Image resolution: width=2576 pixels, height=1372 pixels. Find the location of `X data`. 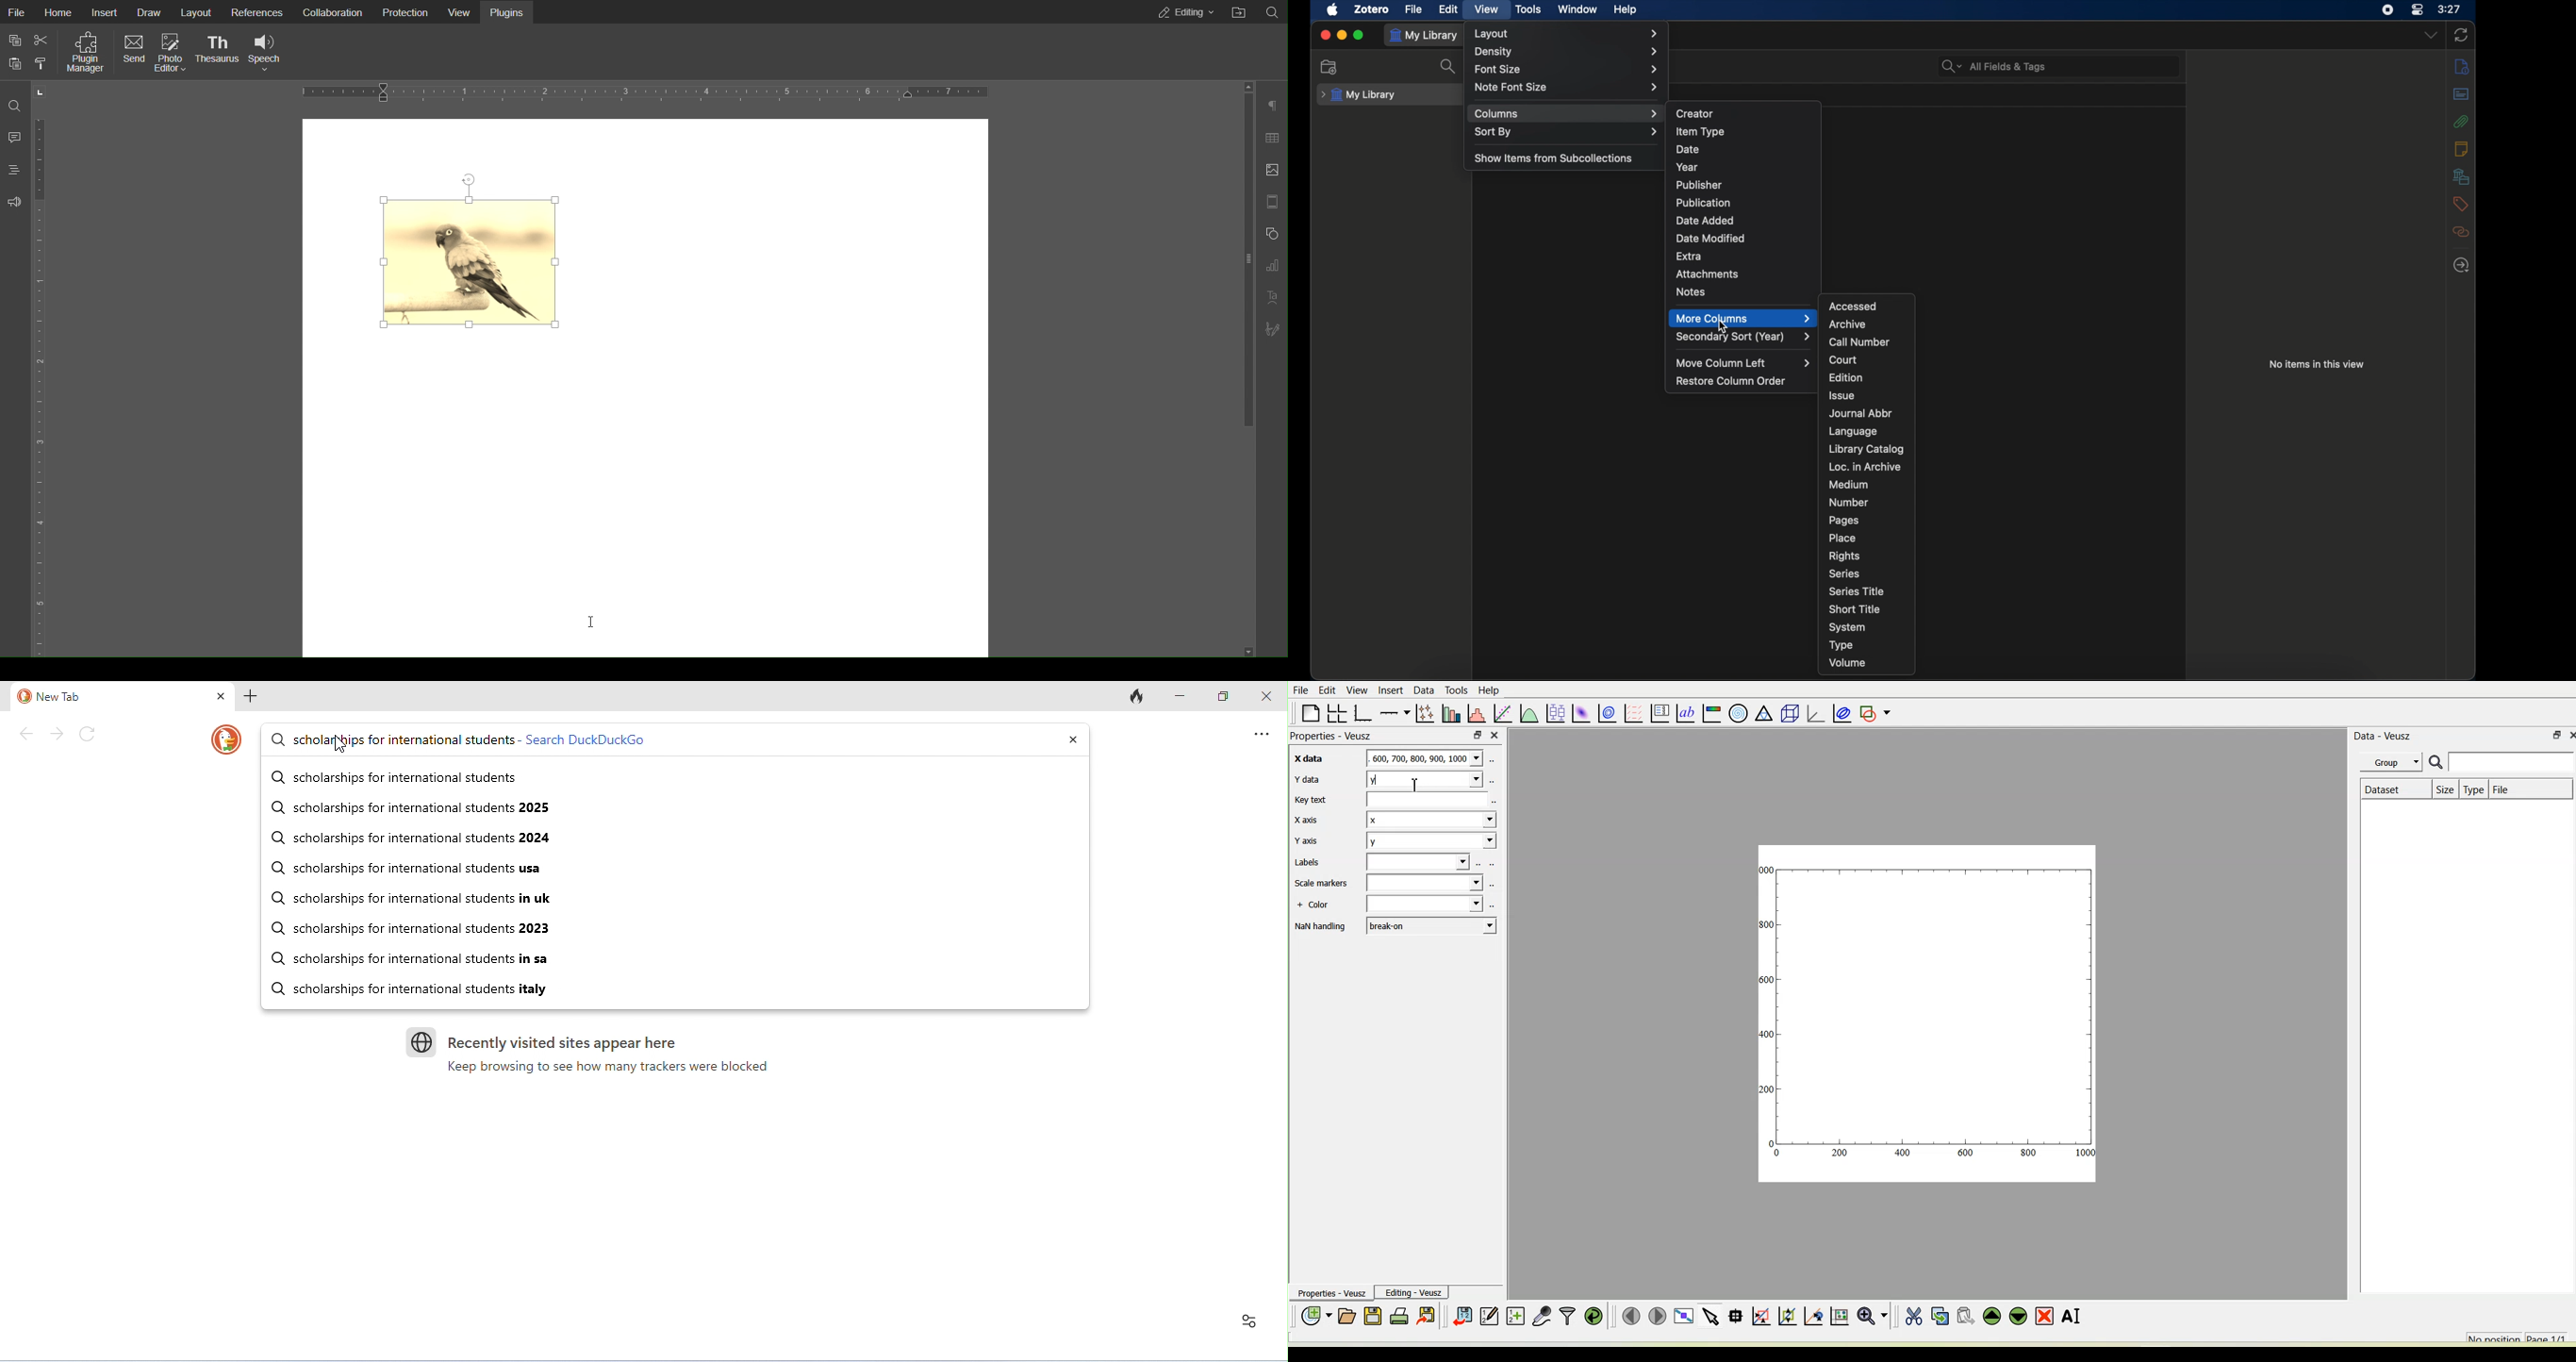

X data is located at coordinates (1314, 757).